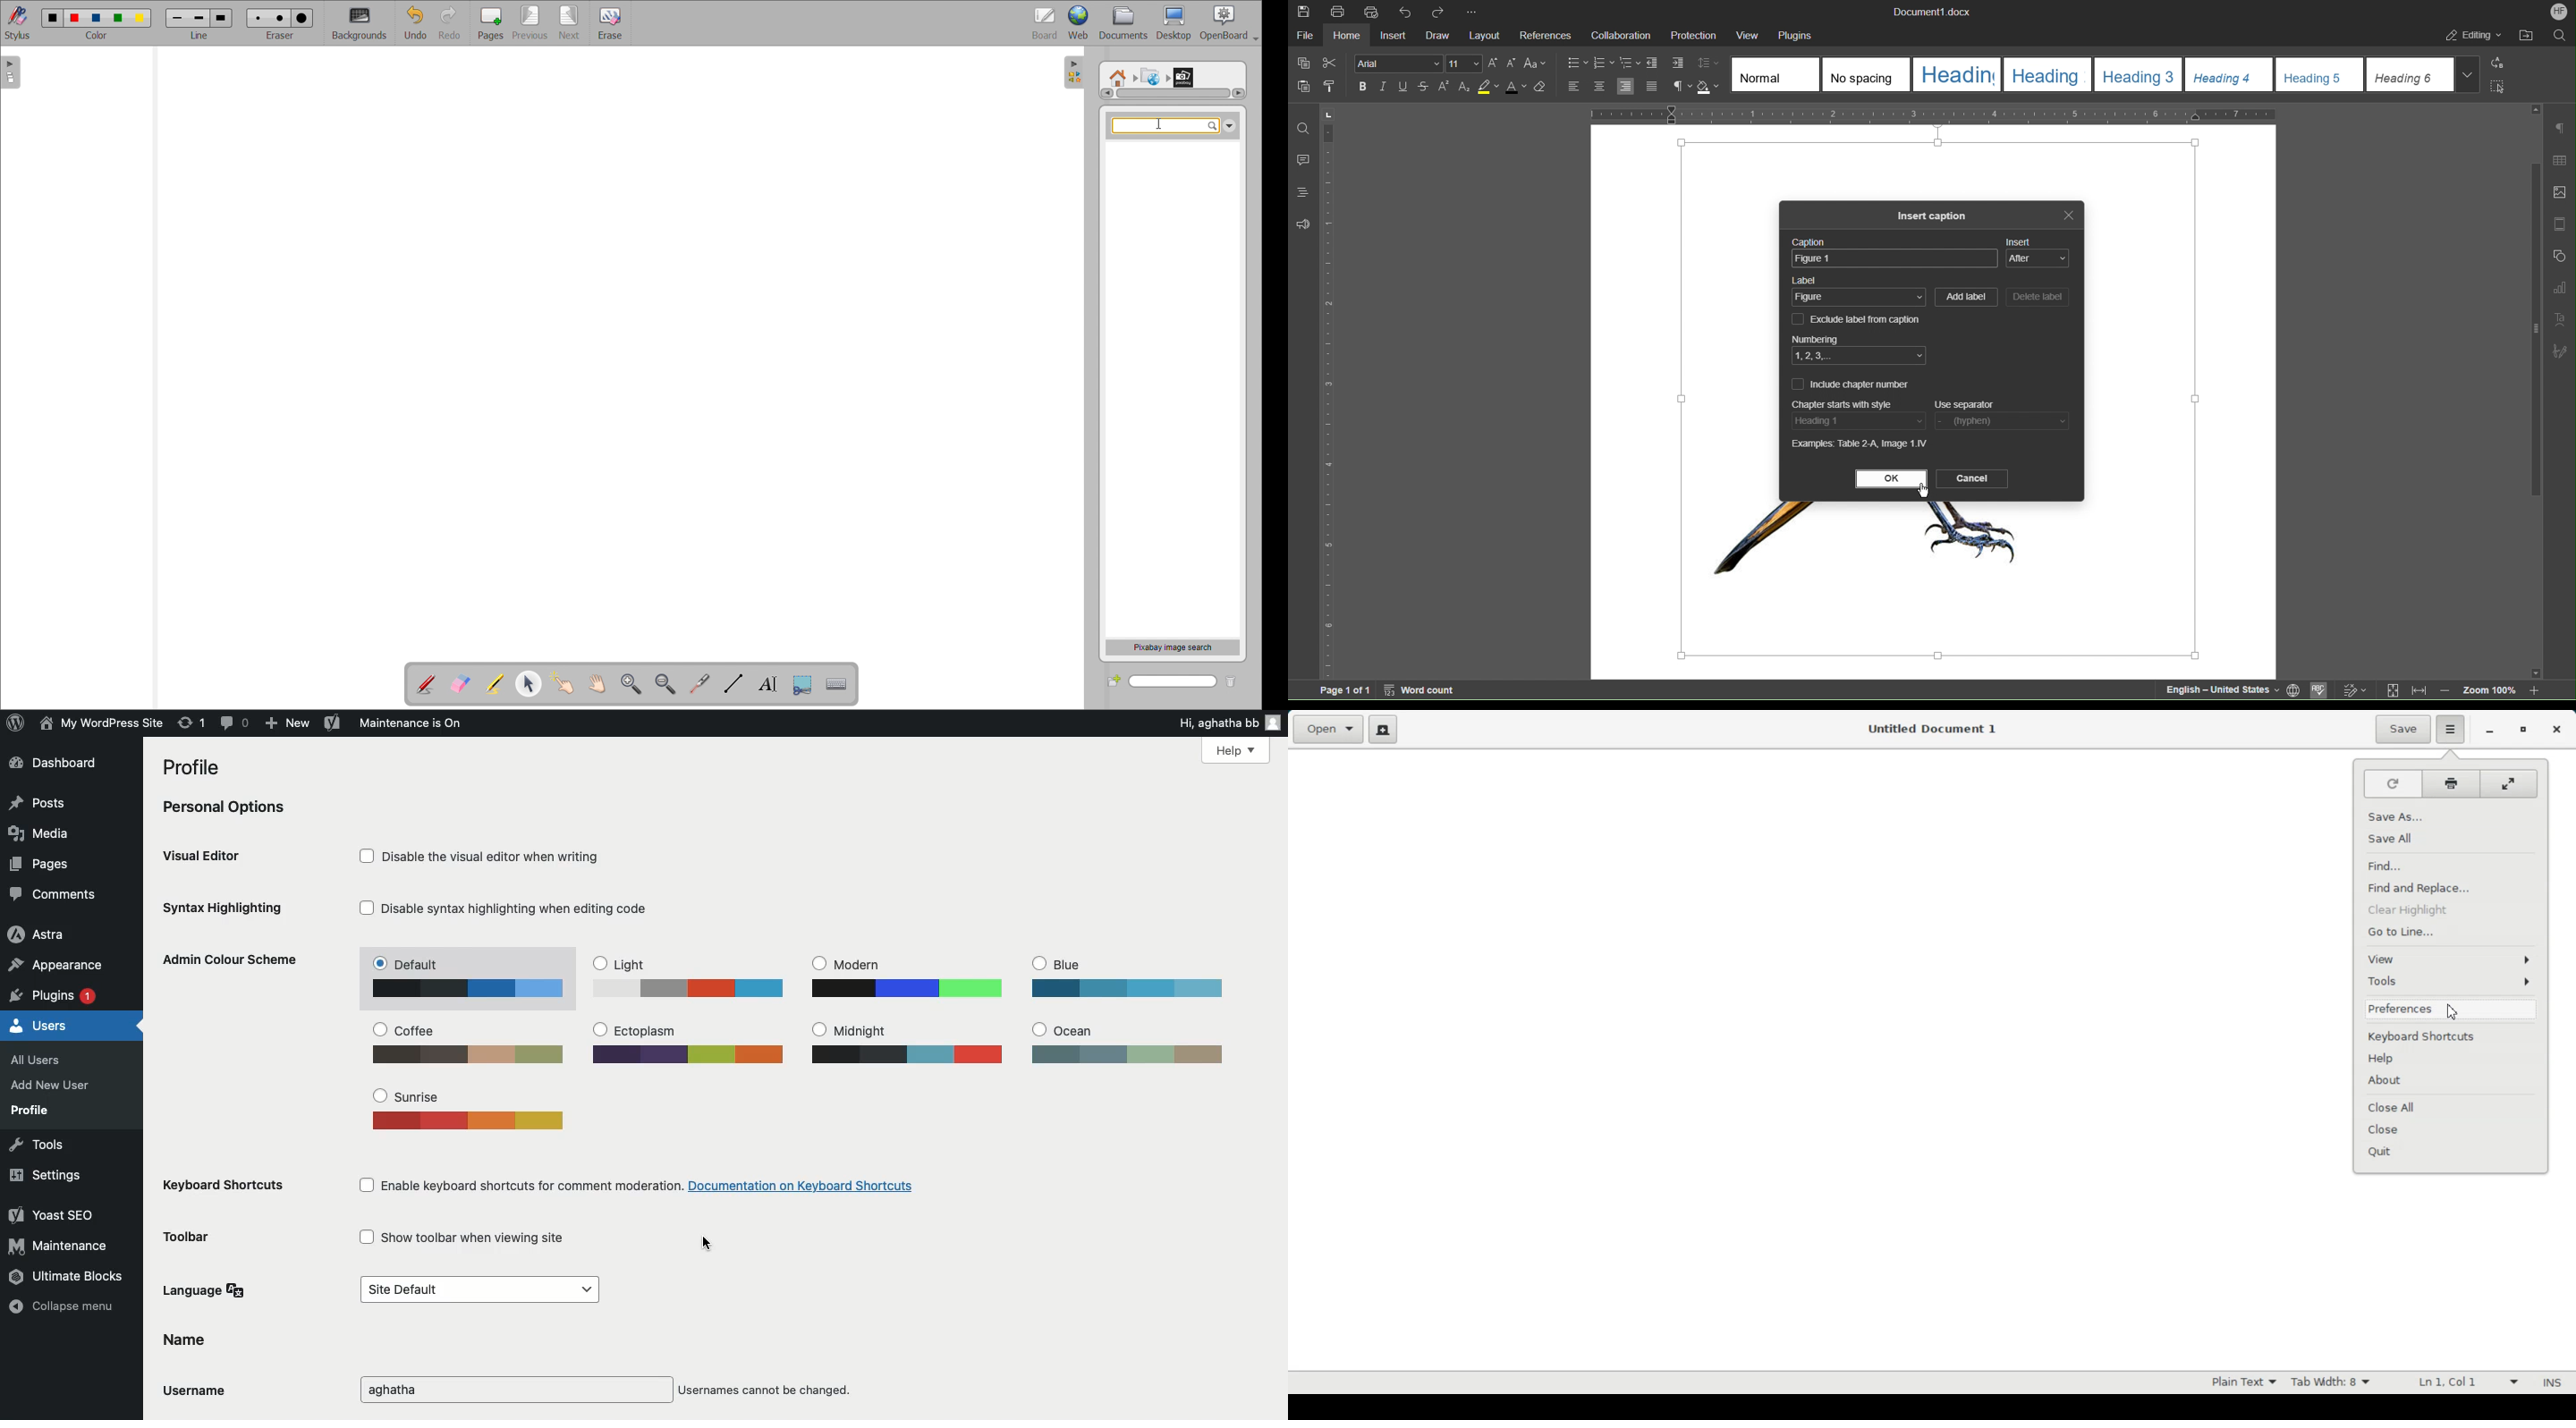 The width and height of the screenshot is (2576, 1428). I want to click on scroll left, so click(1106, 93).